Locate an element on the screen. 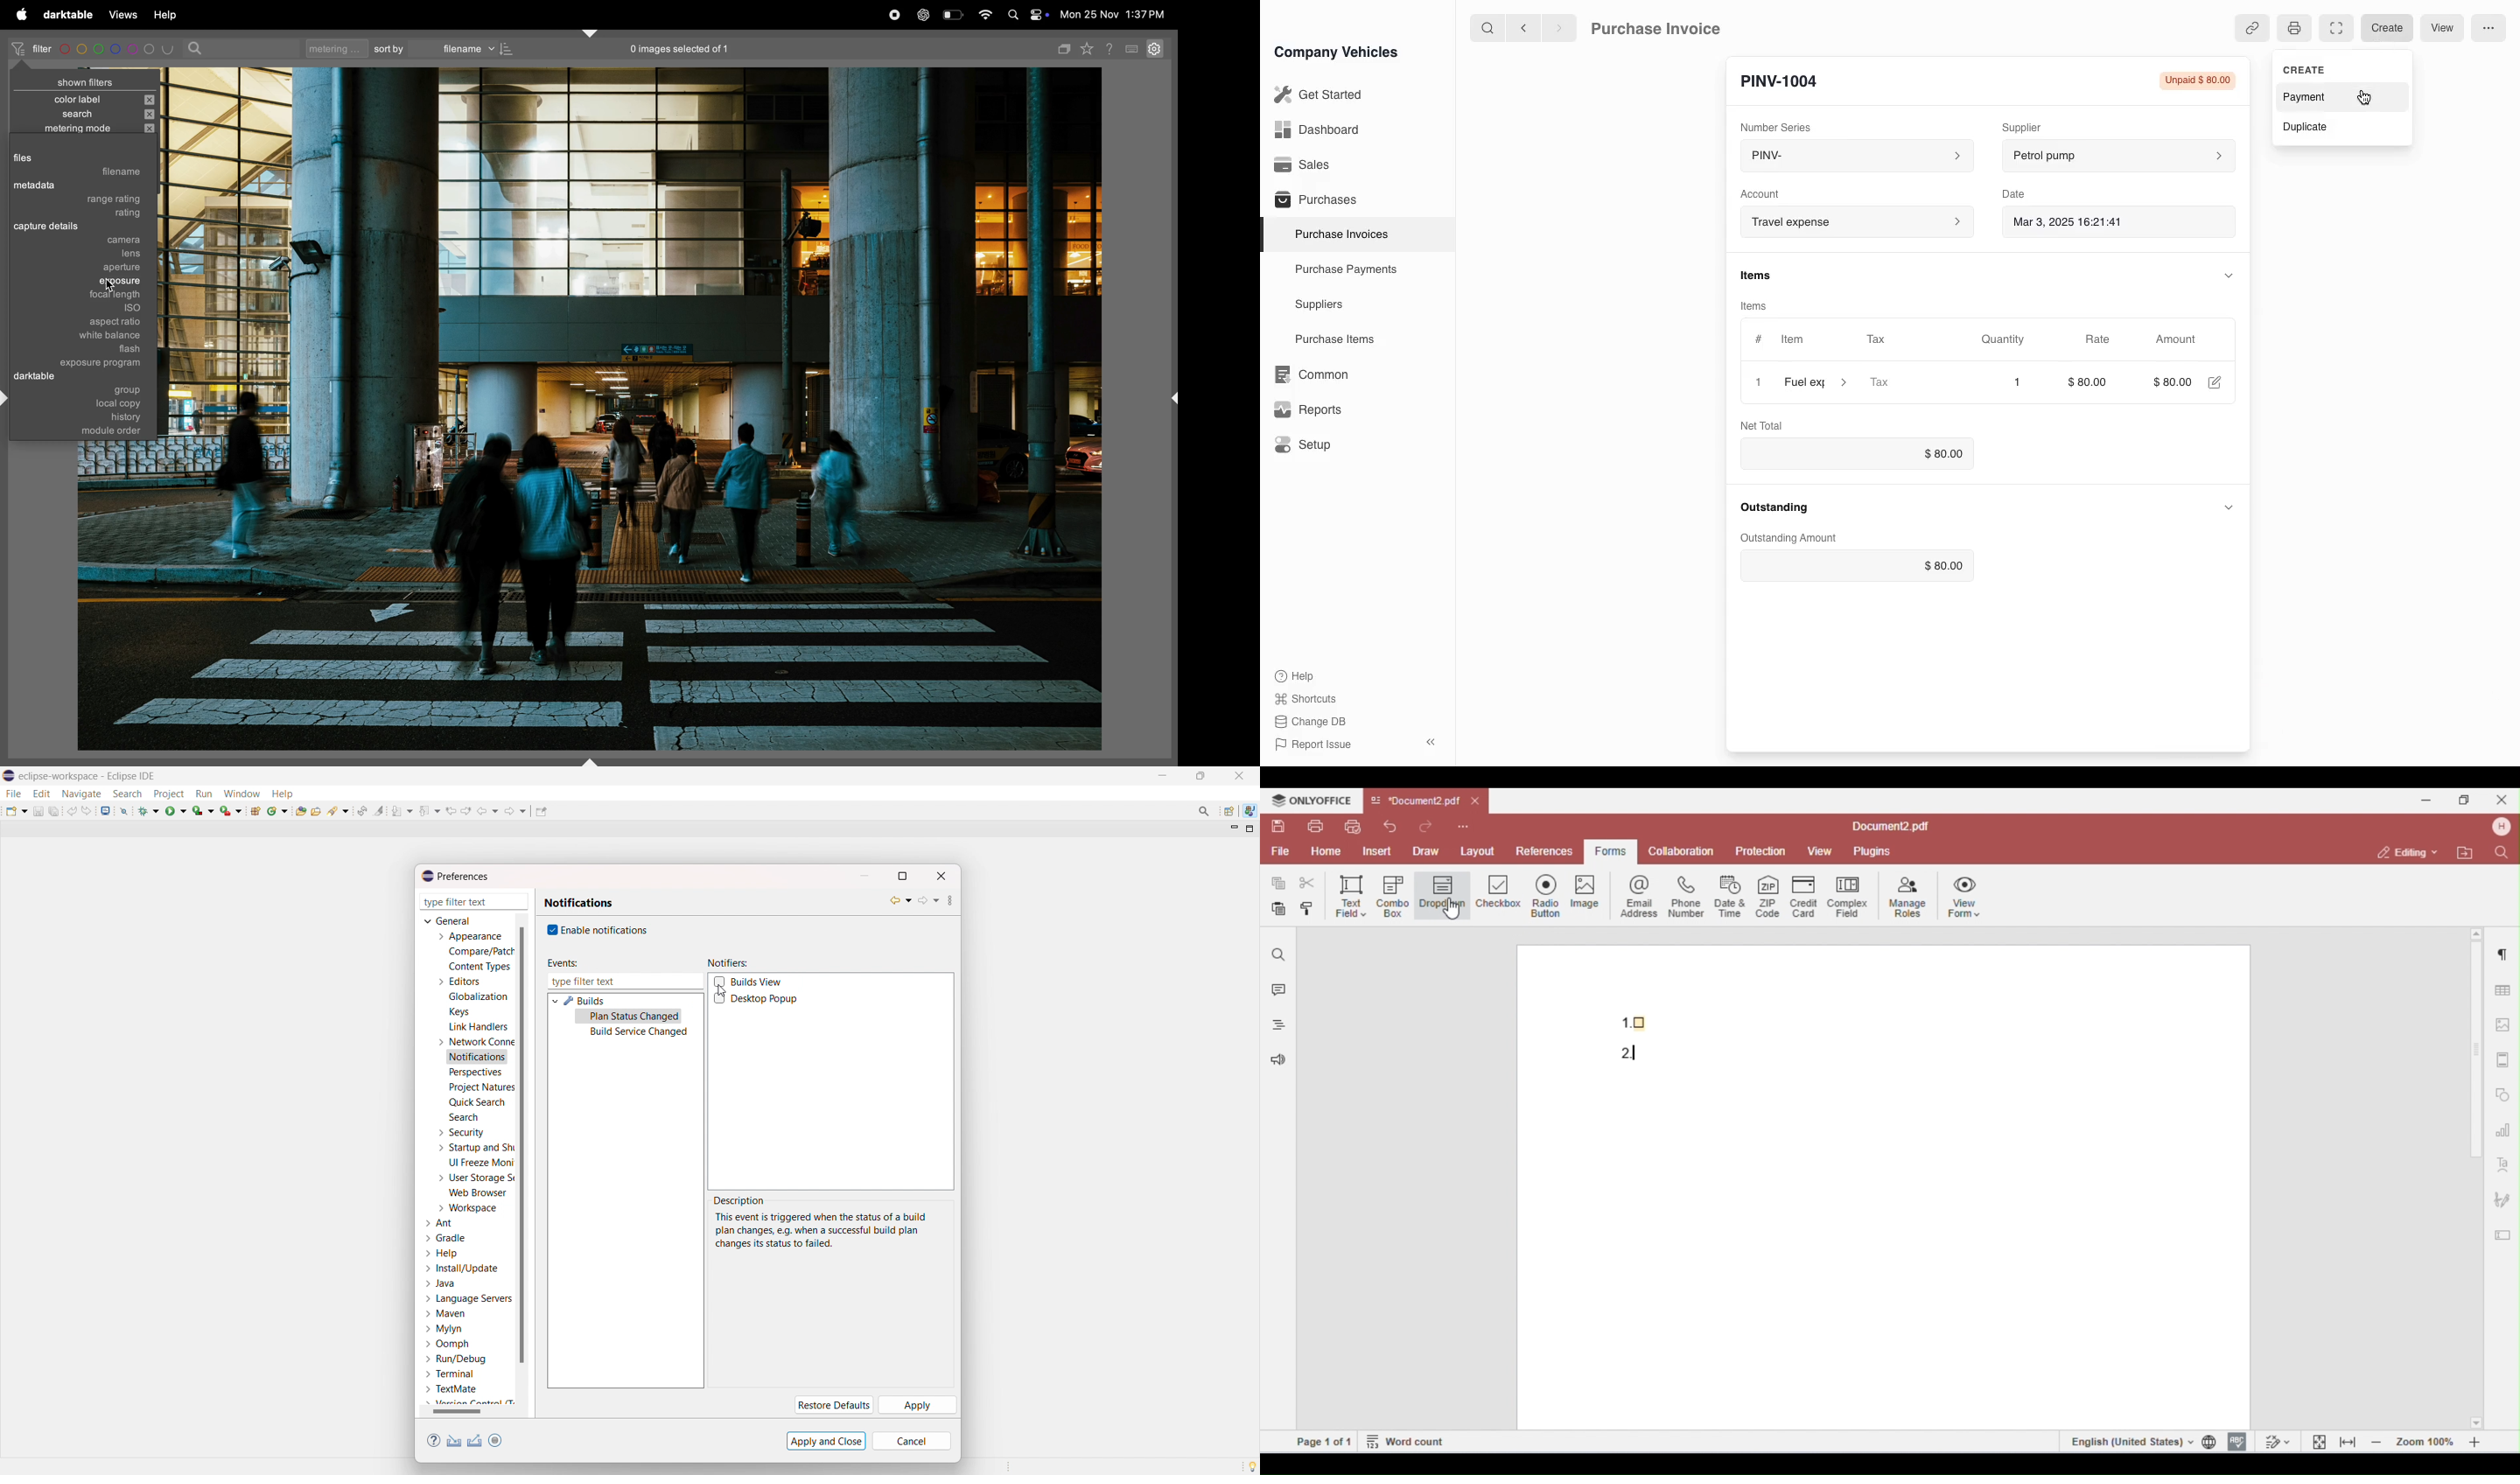 The image size is (2520, 1484). tip of the day is located at coordinates (1252, 1466).